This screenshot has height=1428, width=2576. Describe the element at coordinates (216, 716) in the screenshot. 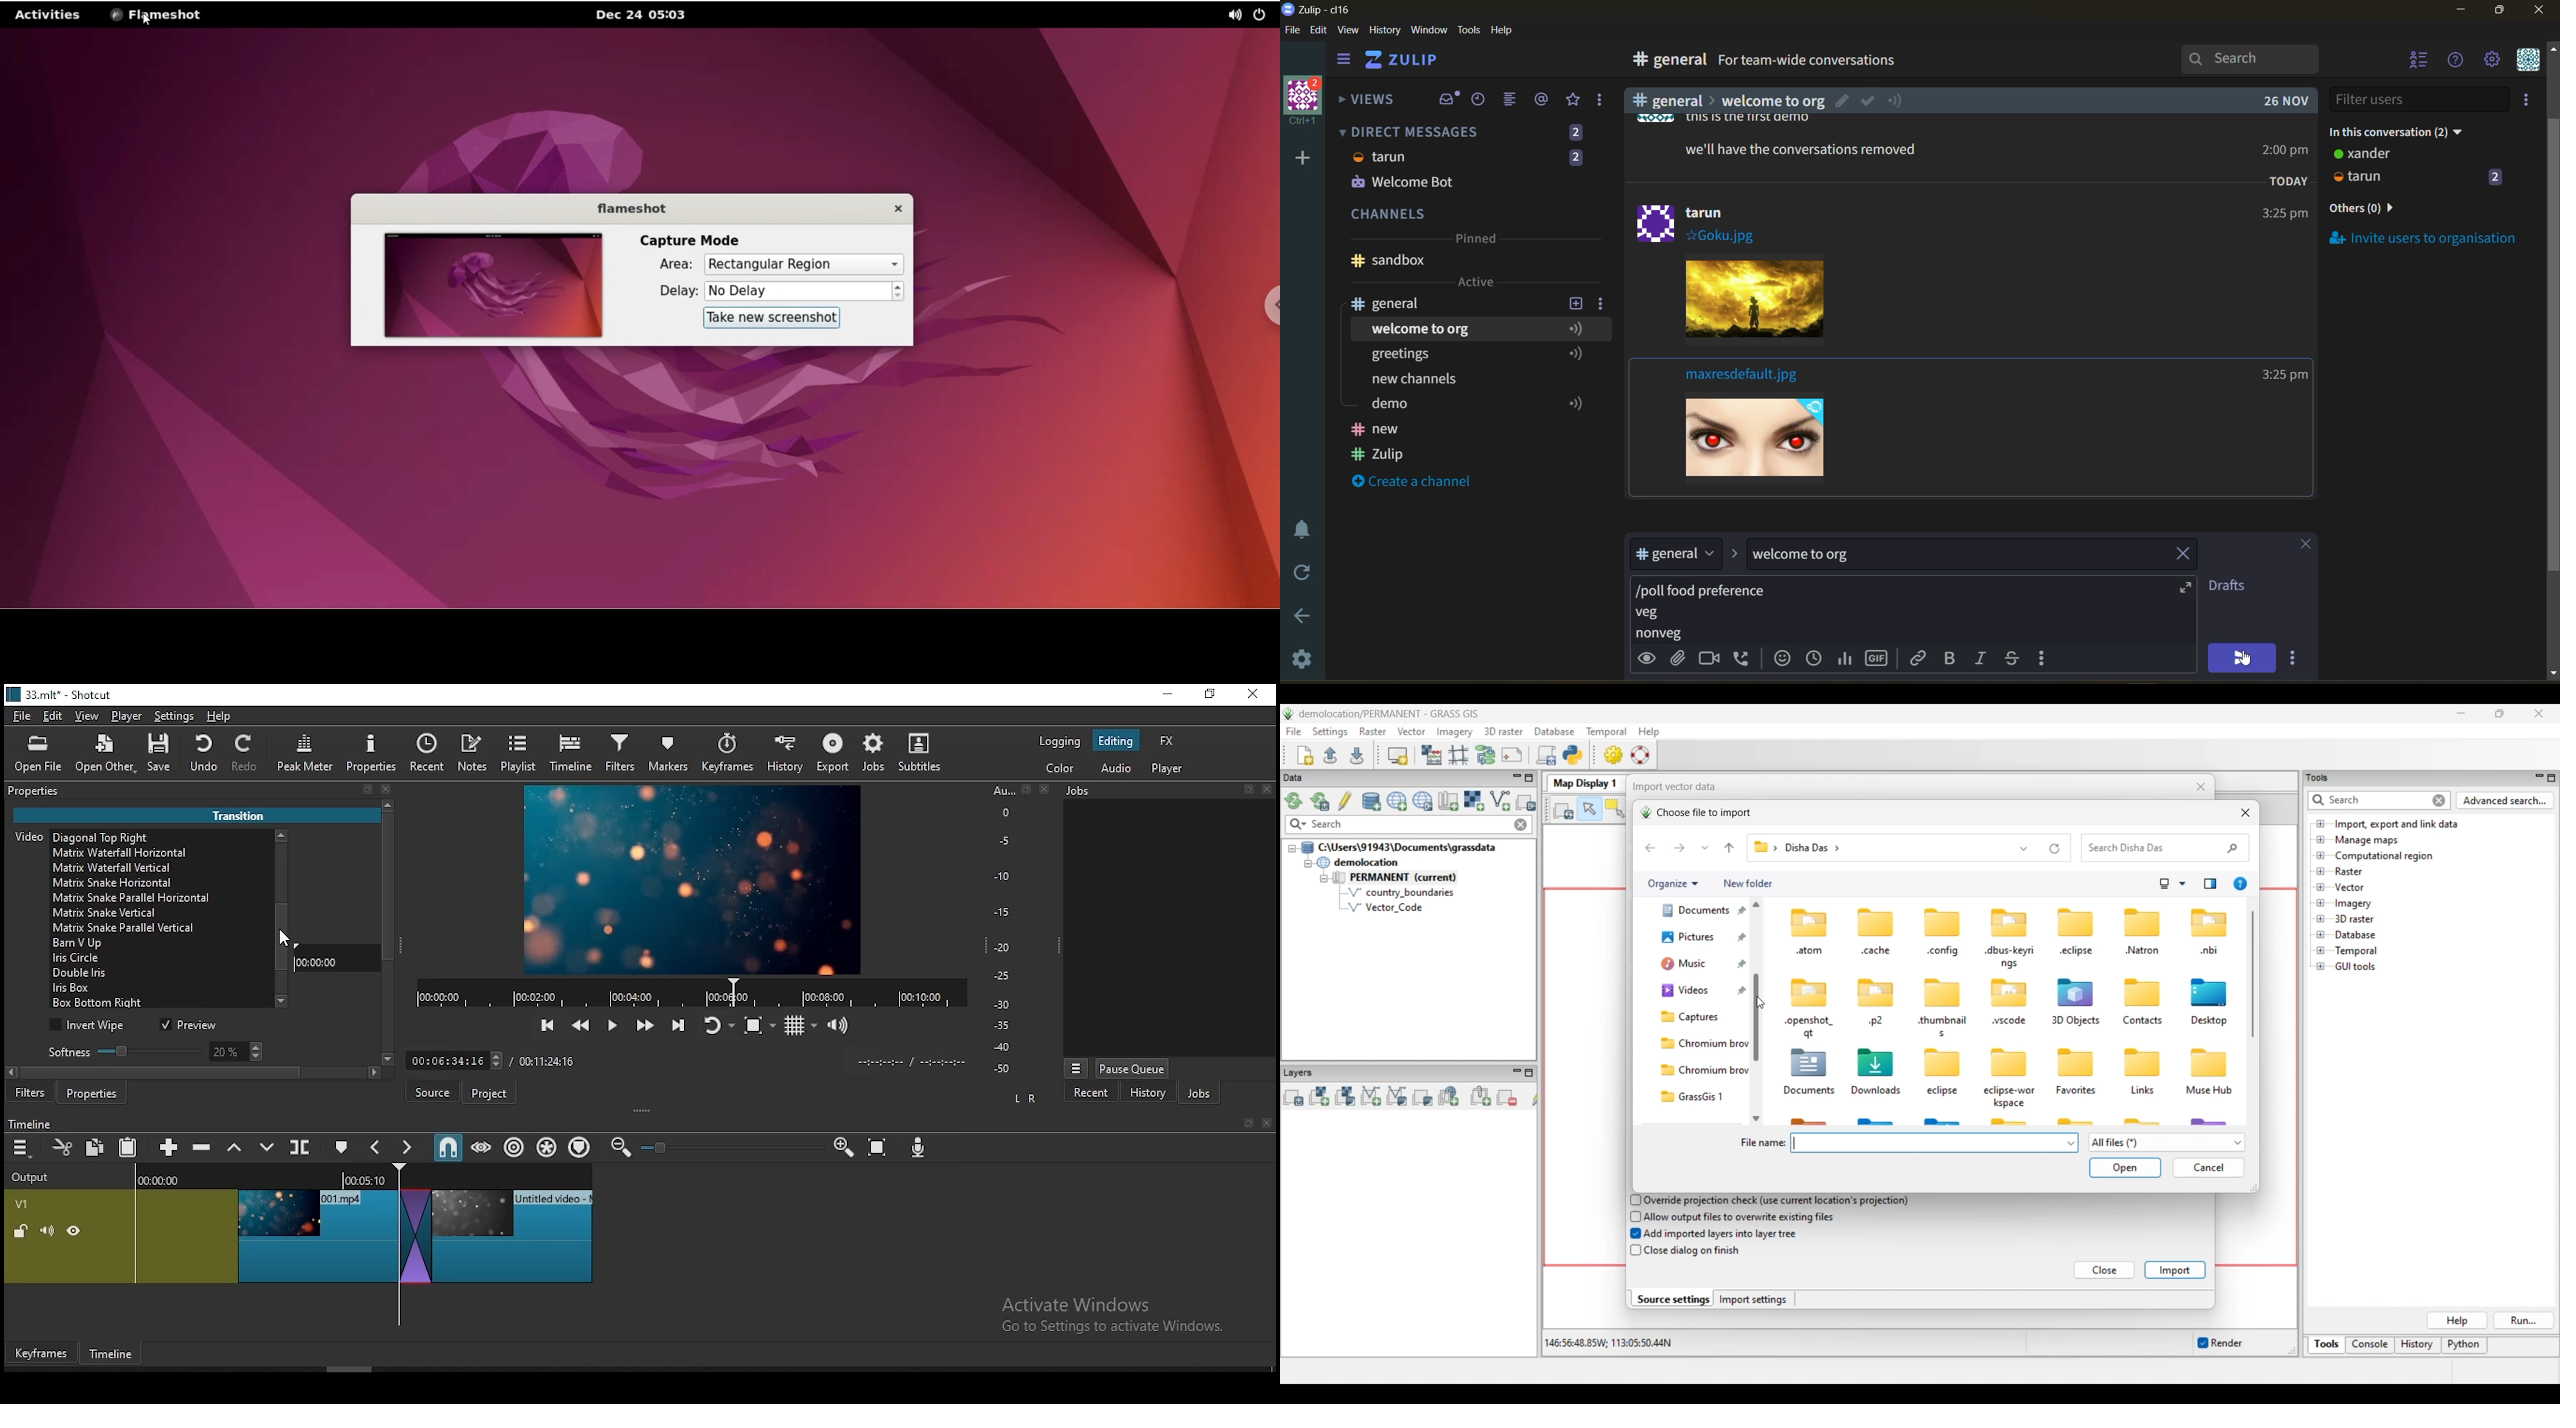

I see `help` at that location.